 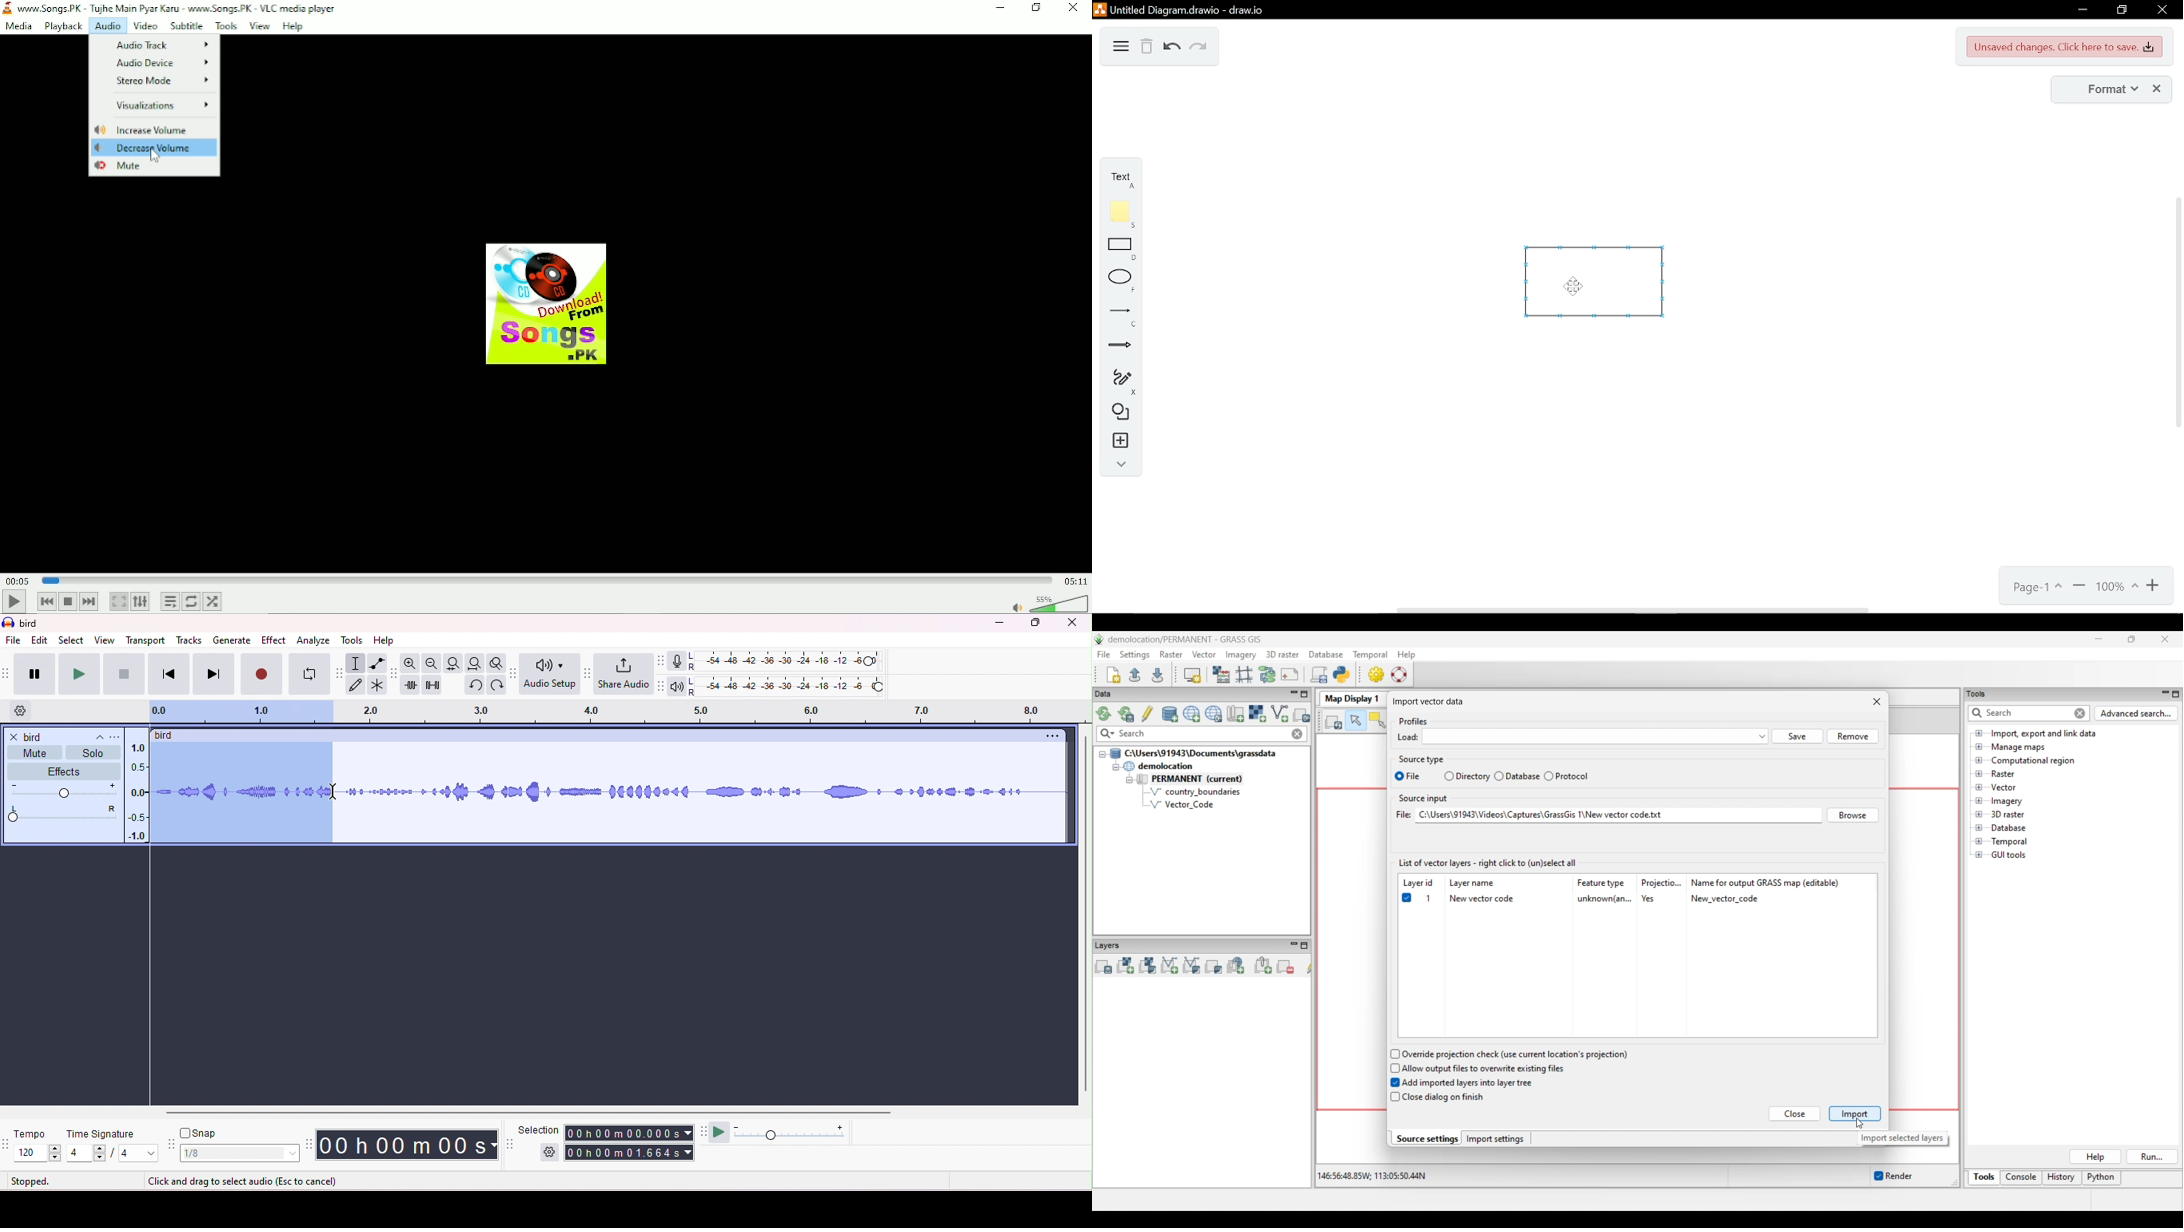 What do you see at coordinates (534, 1114) in the screenshot?
I see `horizontal scroll bar` at bounding box center [534, 1114].